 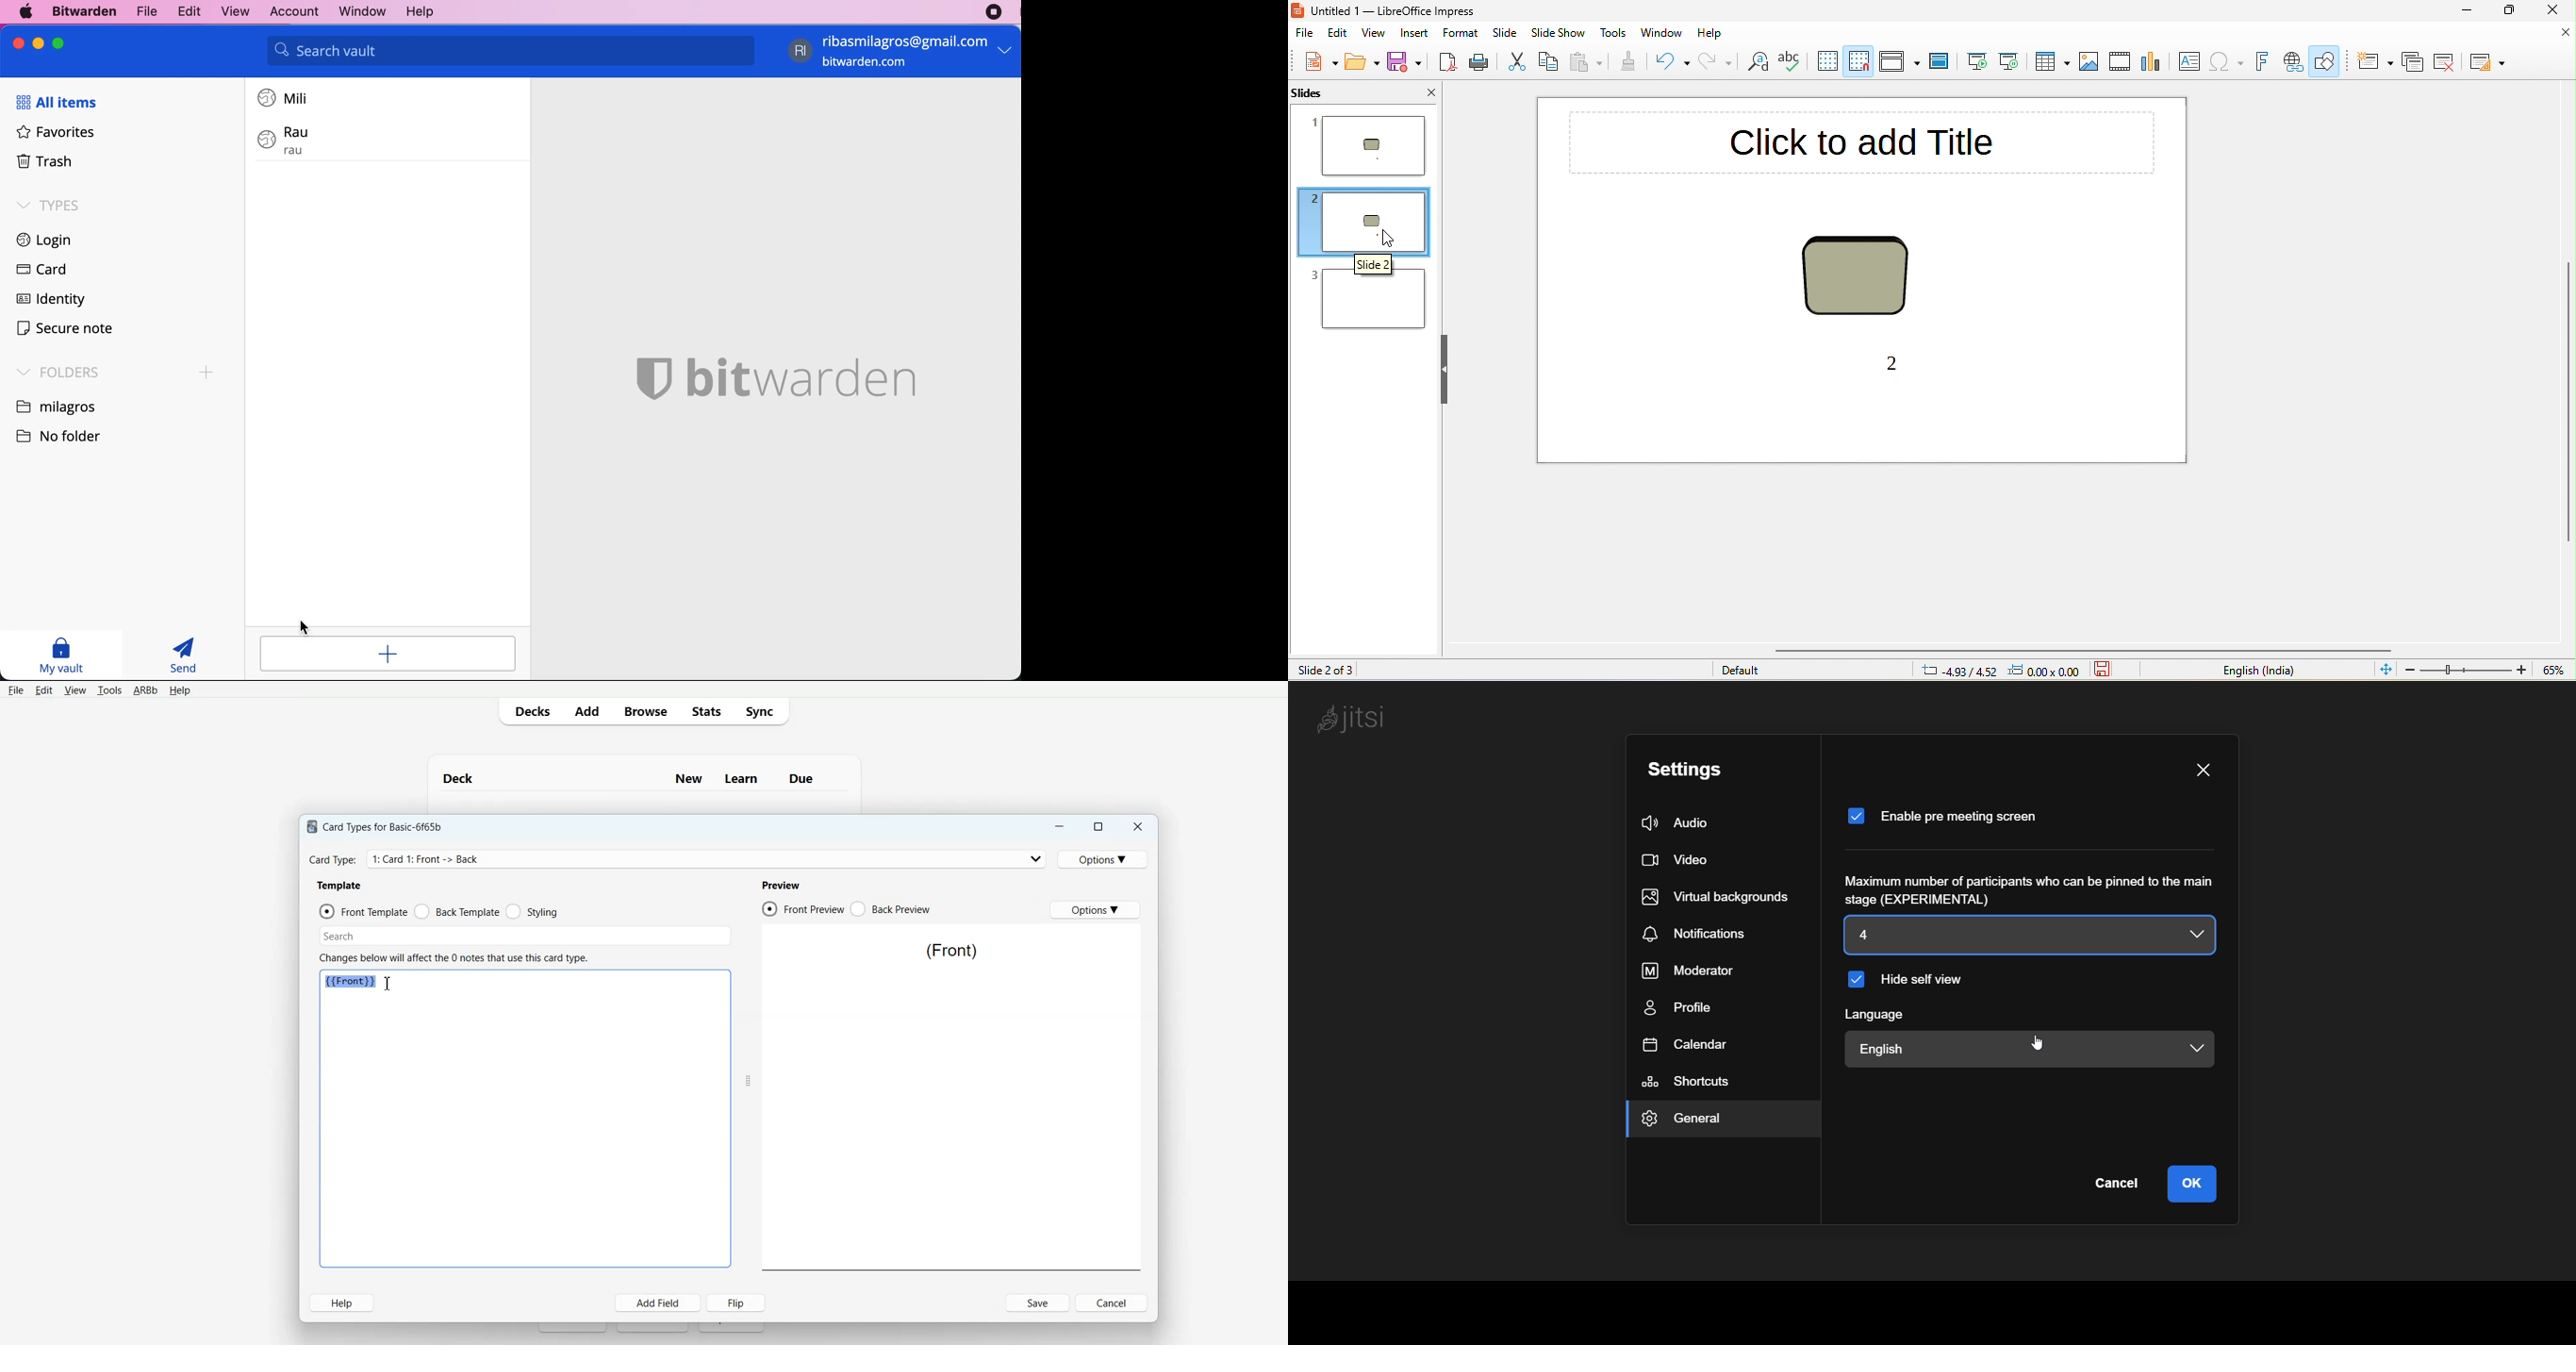 I want to click on Text 1, so click(x=379, y=825).